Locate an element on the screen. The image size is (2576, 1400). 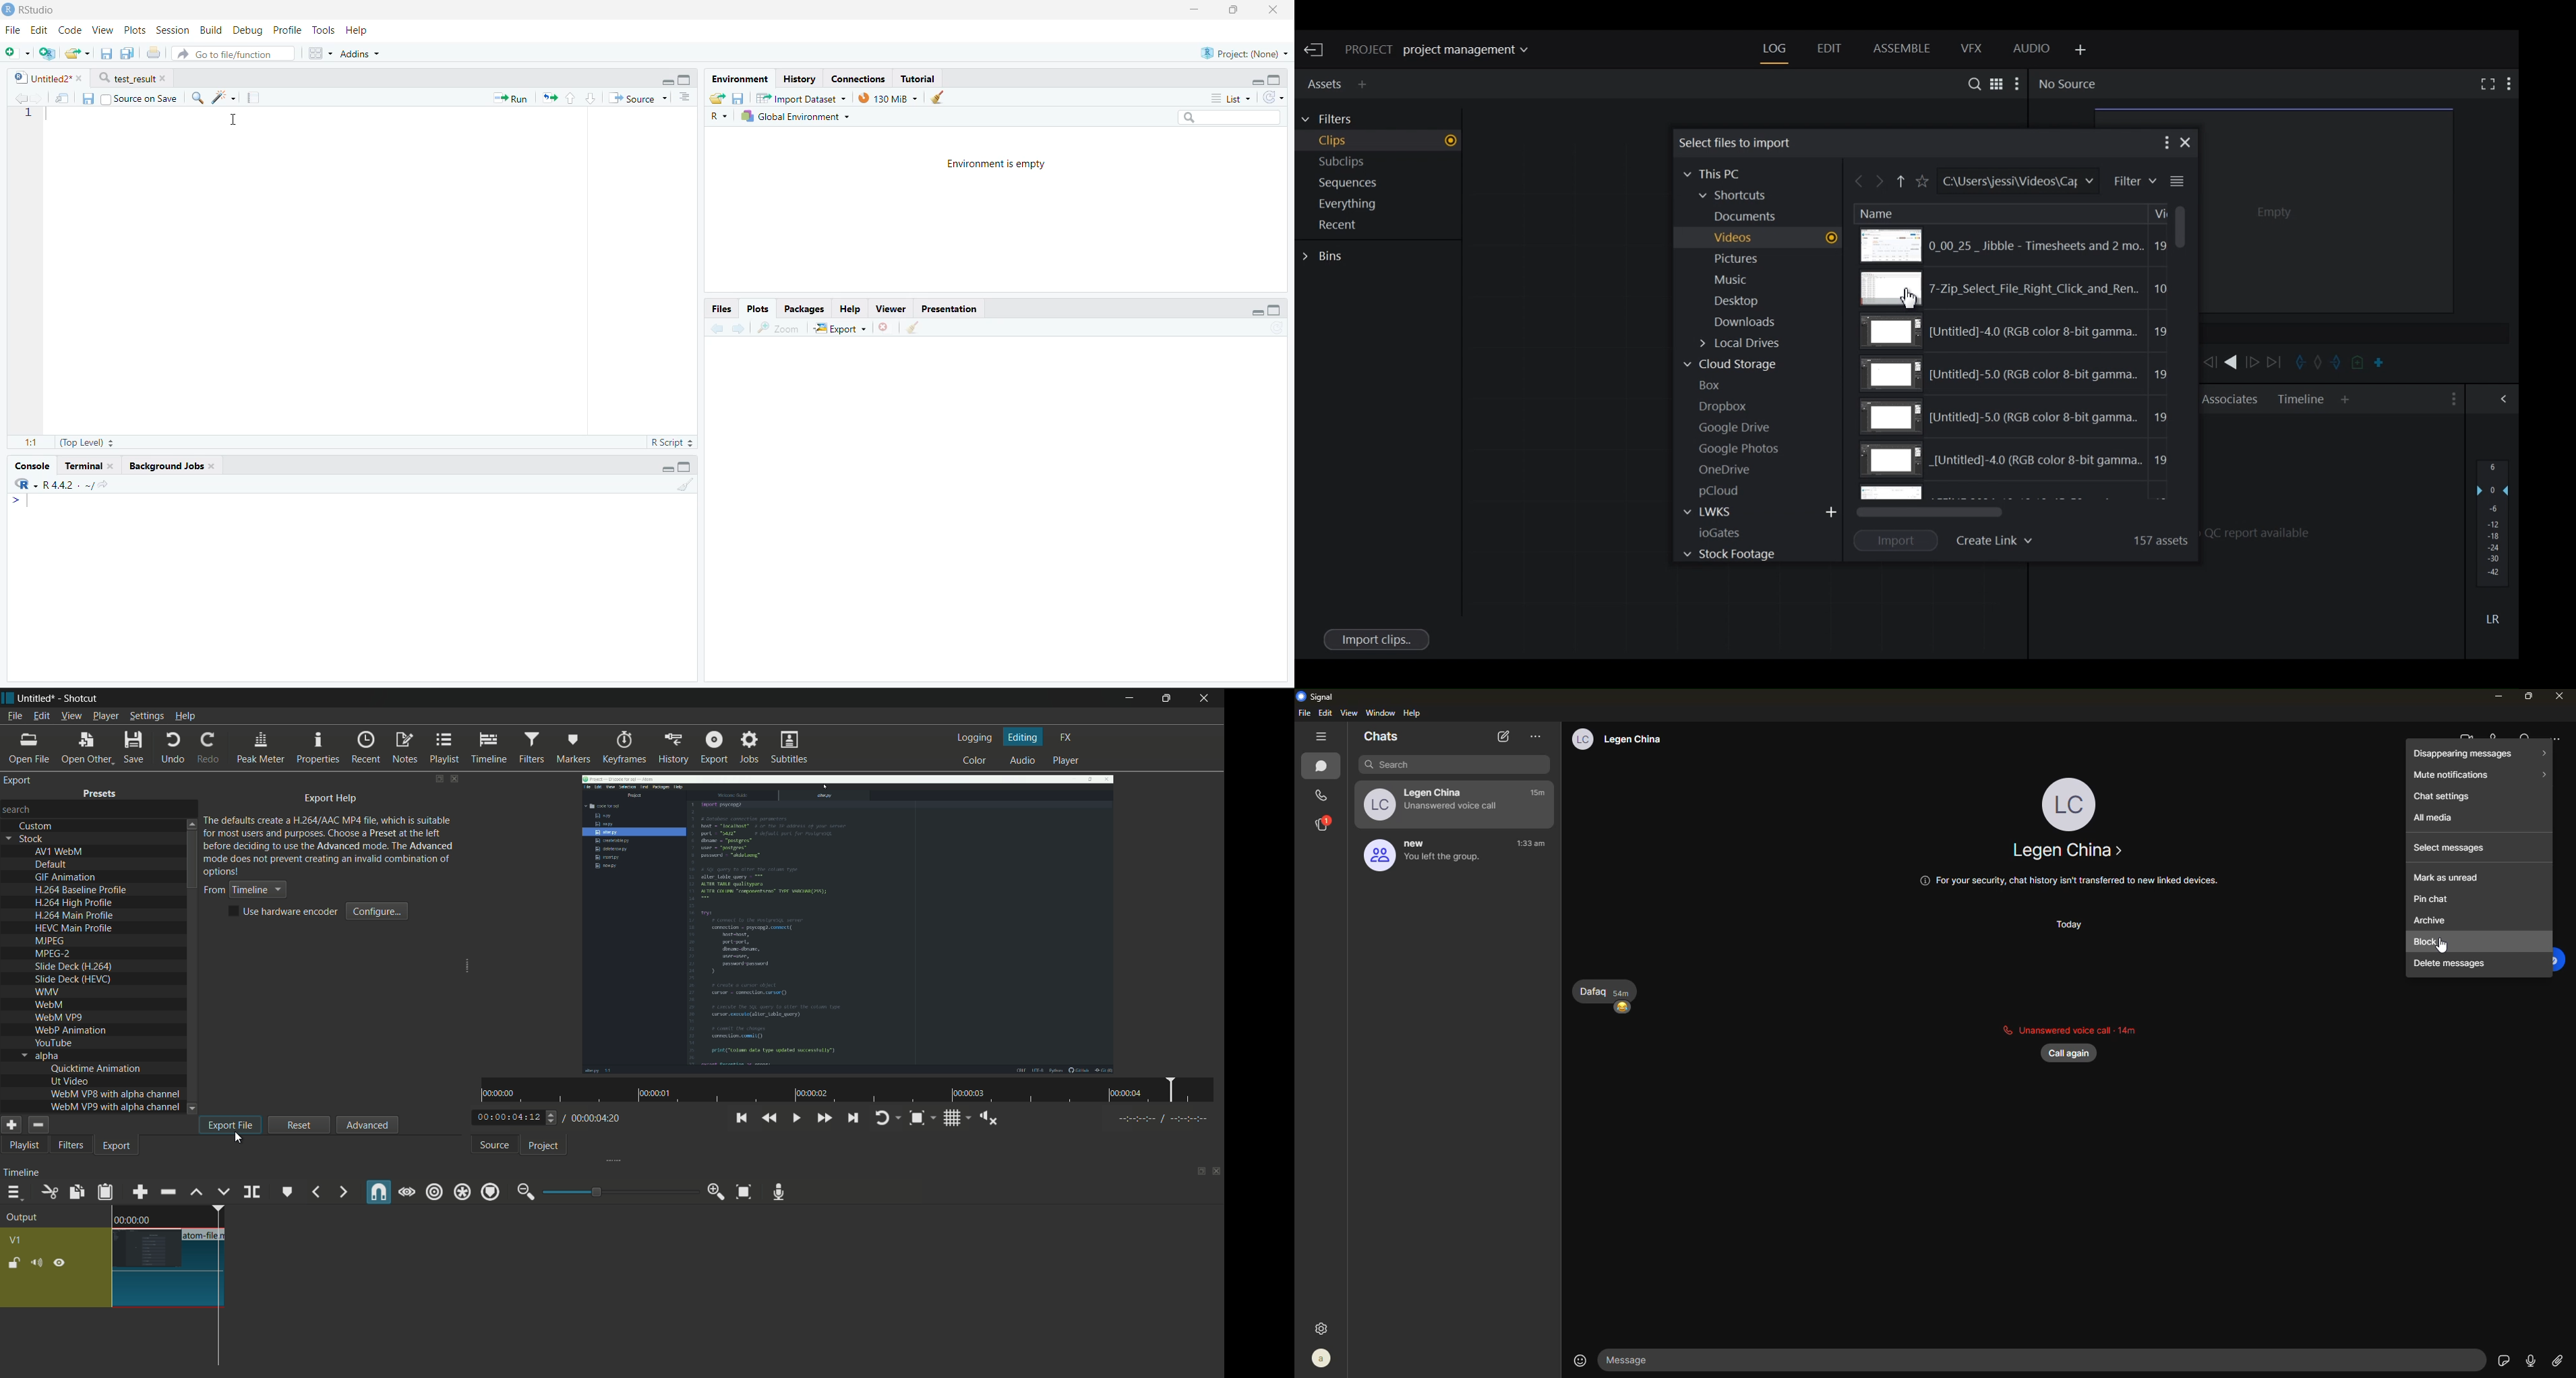
minimize is located at coordinates (1128, 699).